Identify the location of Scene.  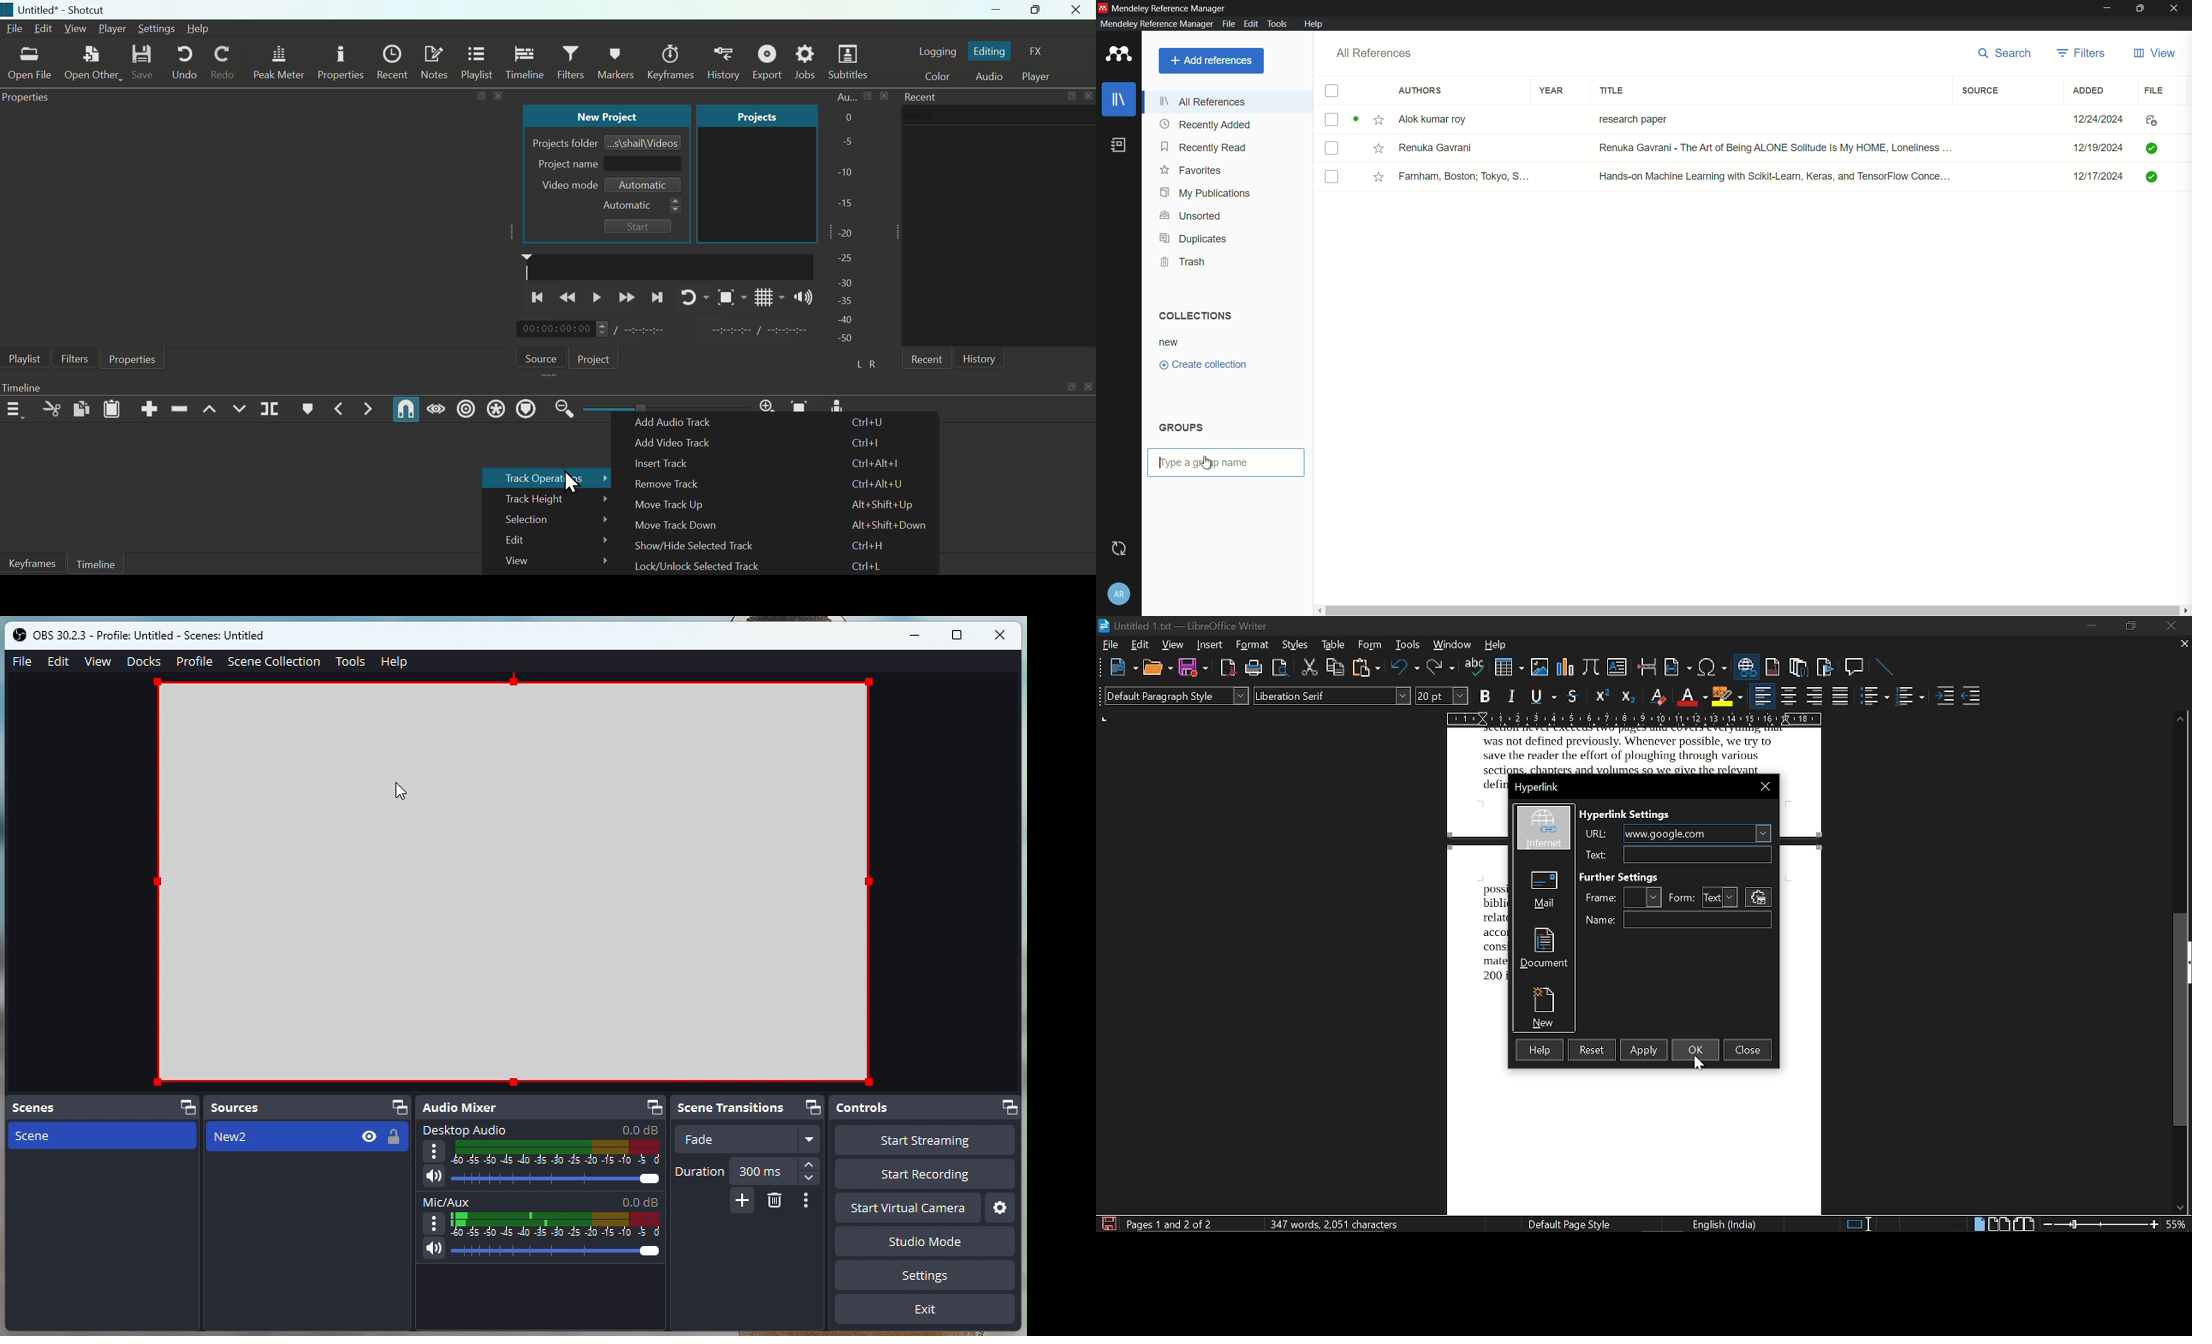
(98, 1135).